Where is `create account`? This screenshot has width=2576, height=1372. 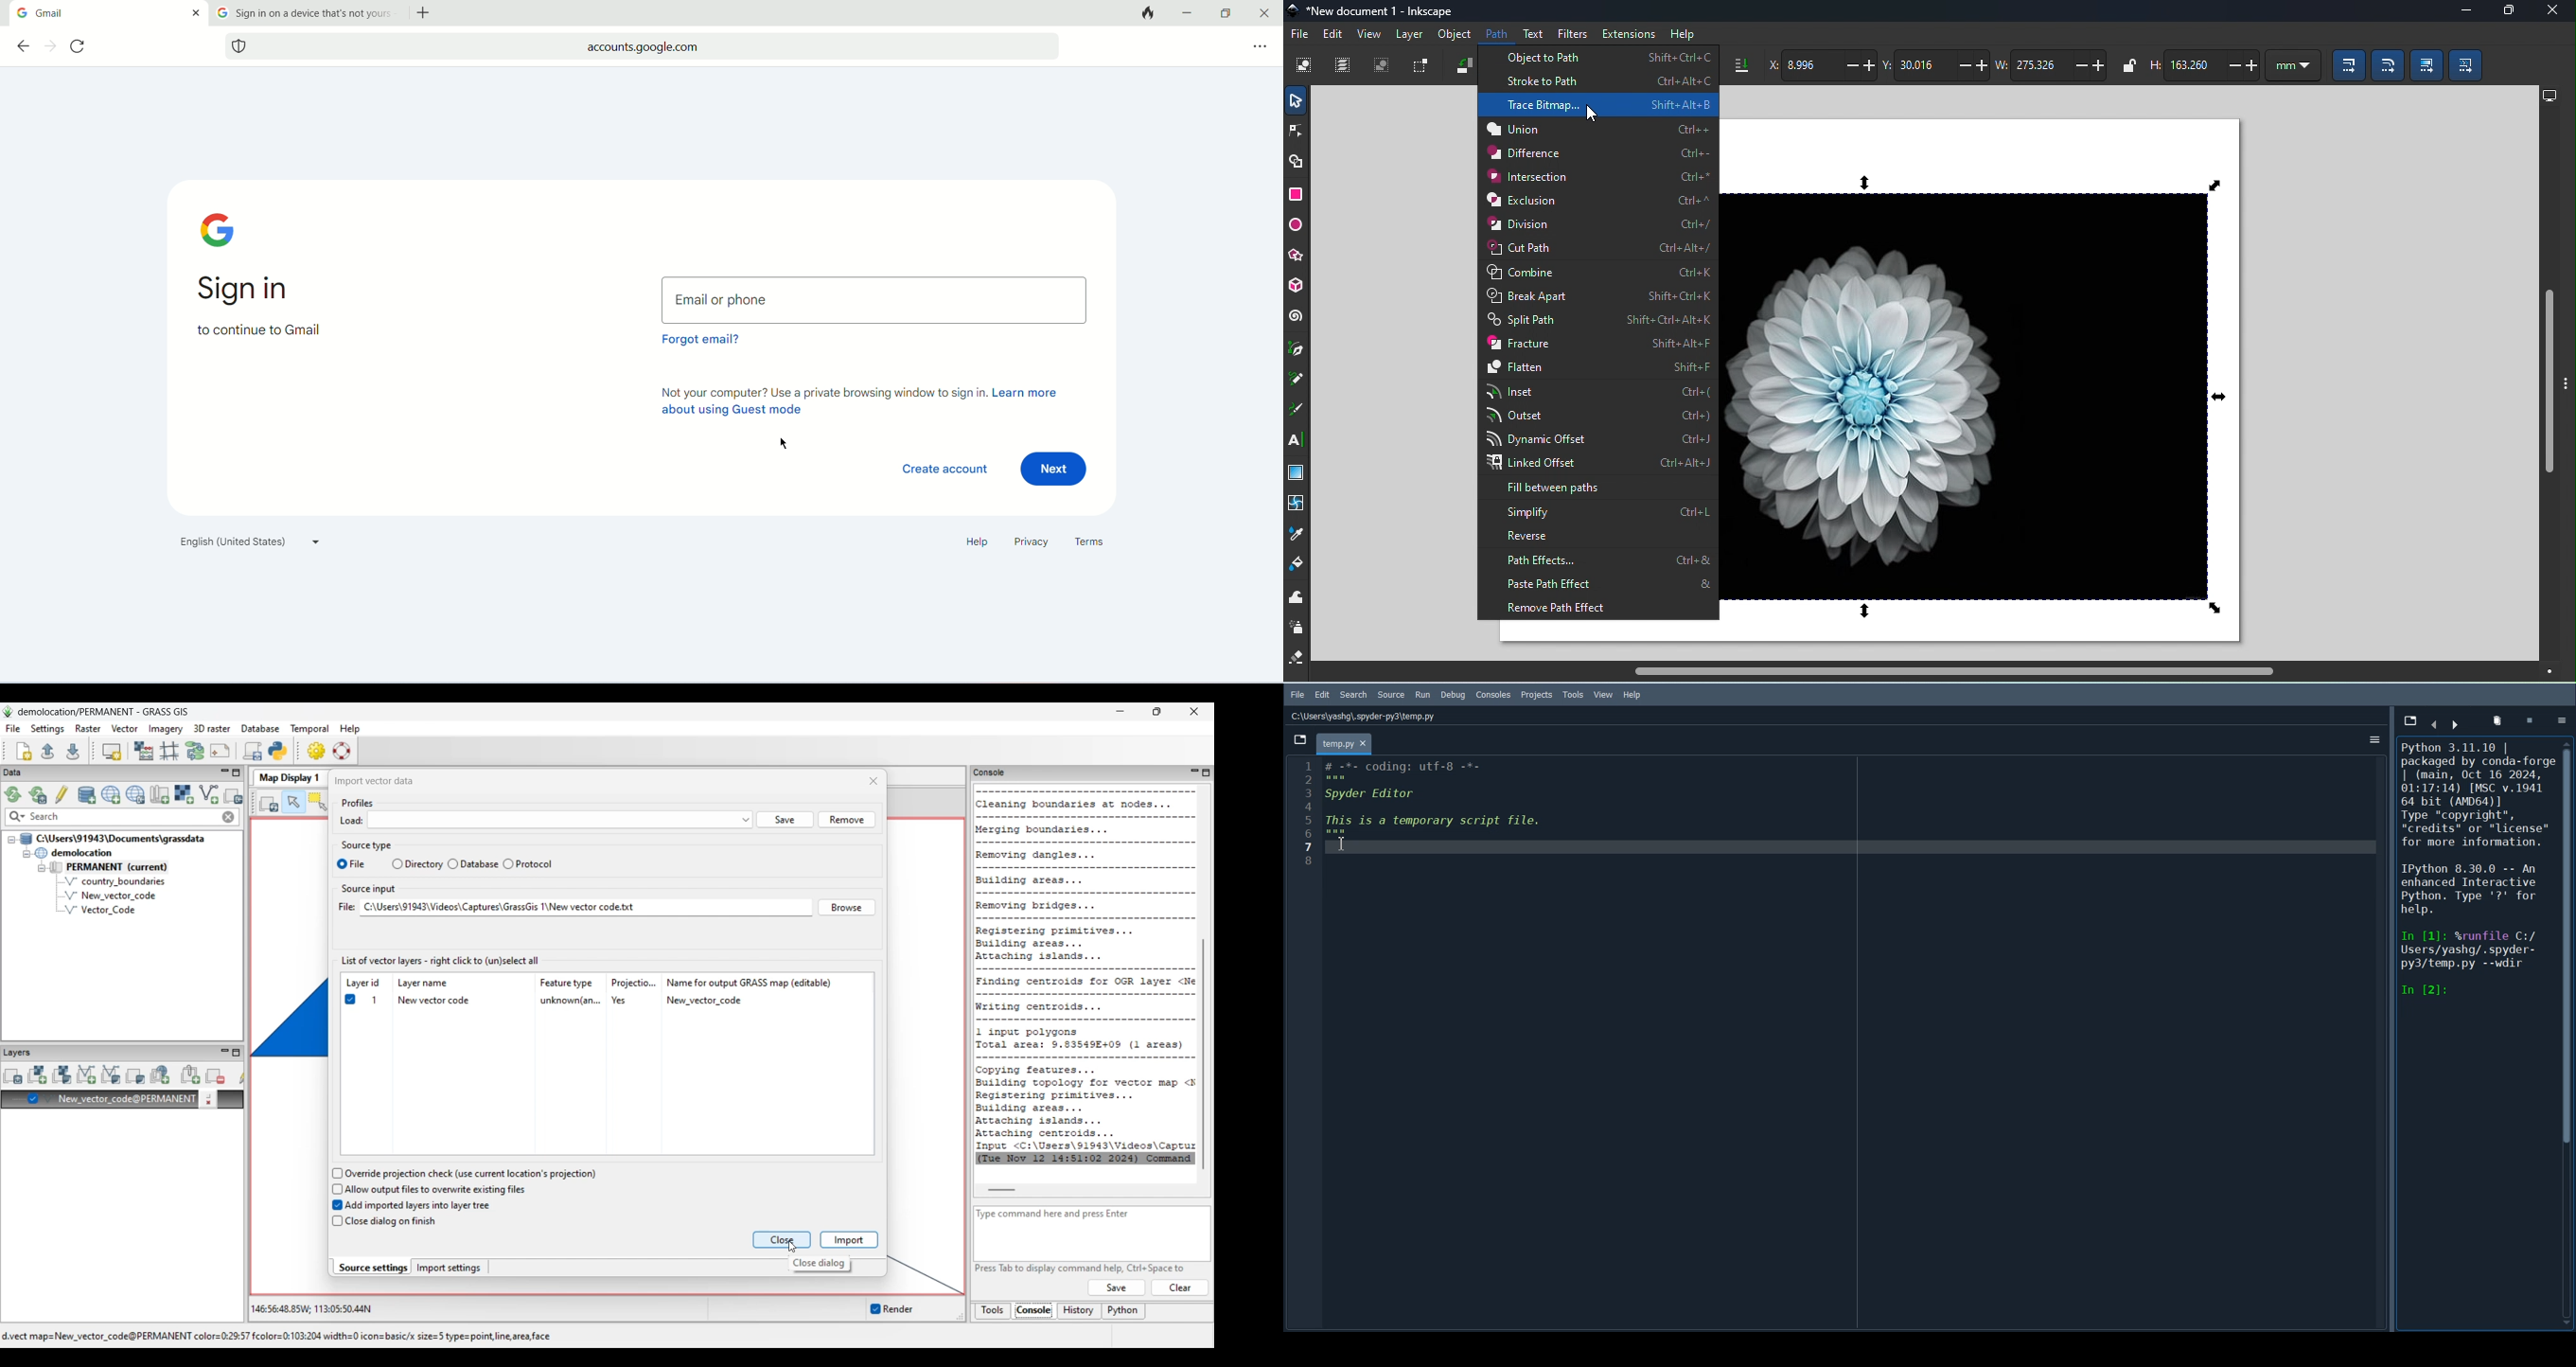 create account is located at coordinates (945, 469).